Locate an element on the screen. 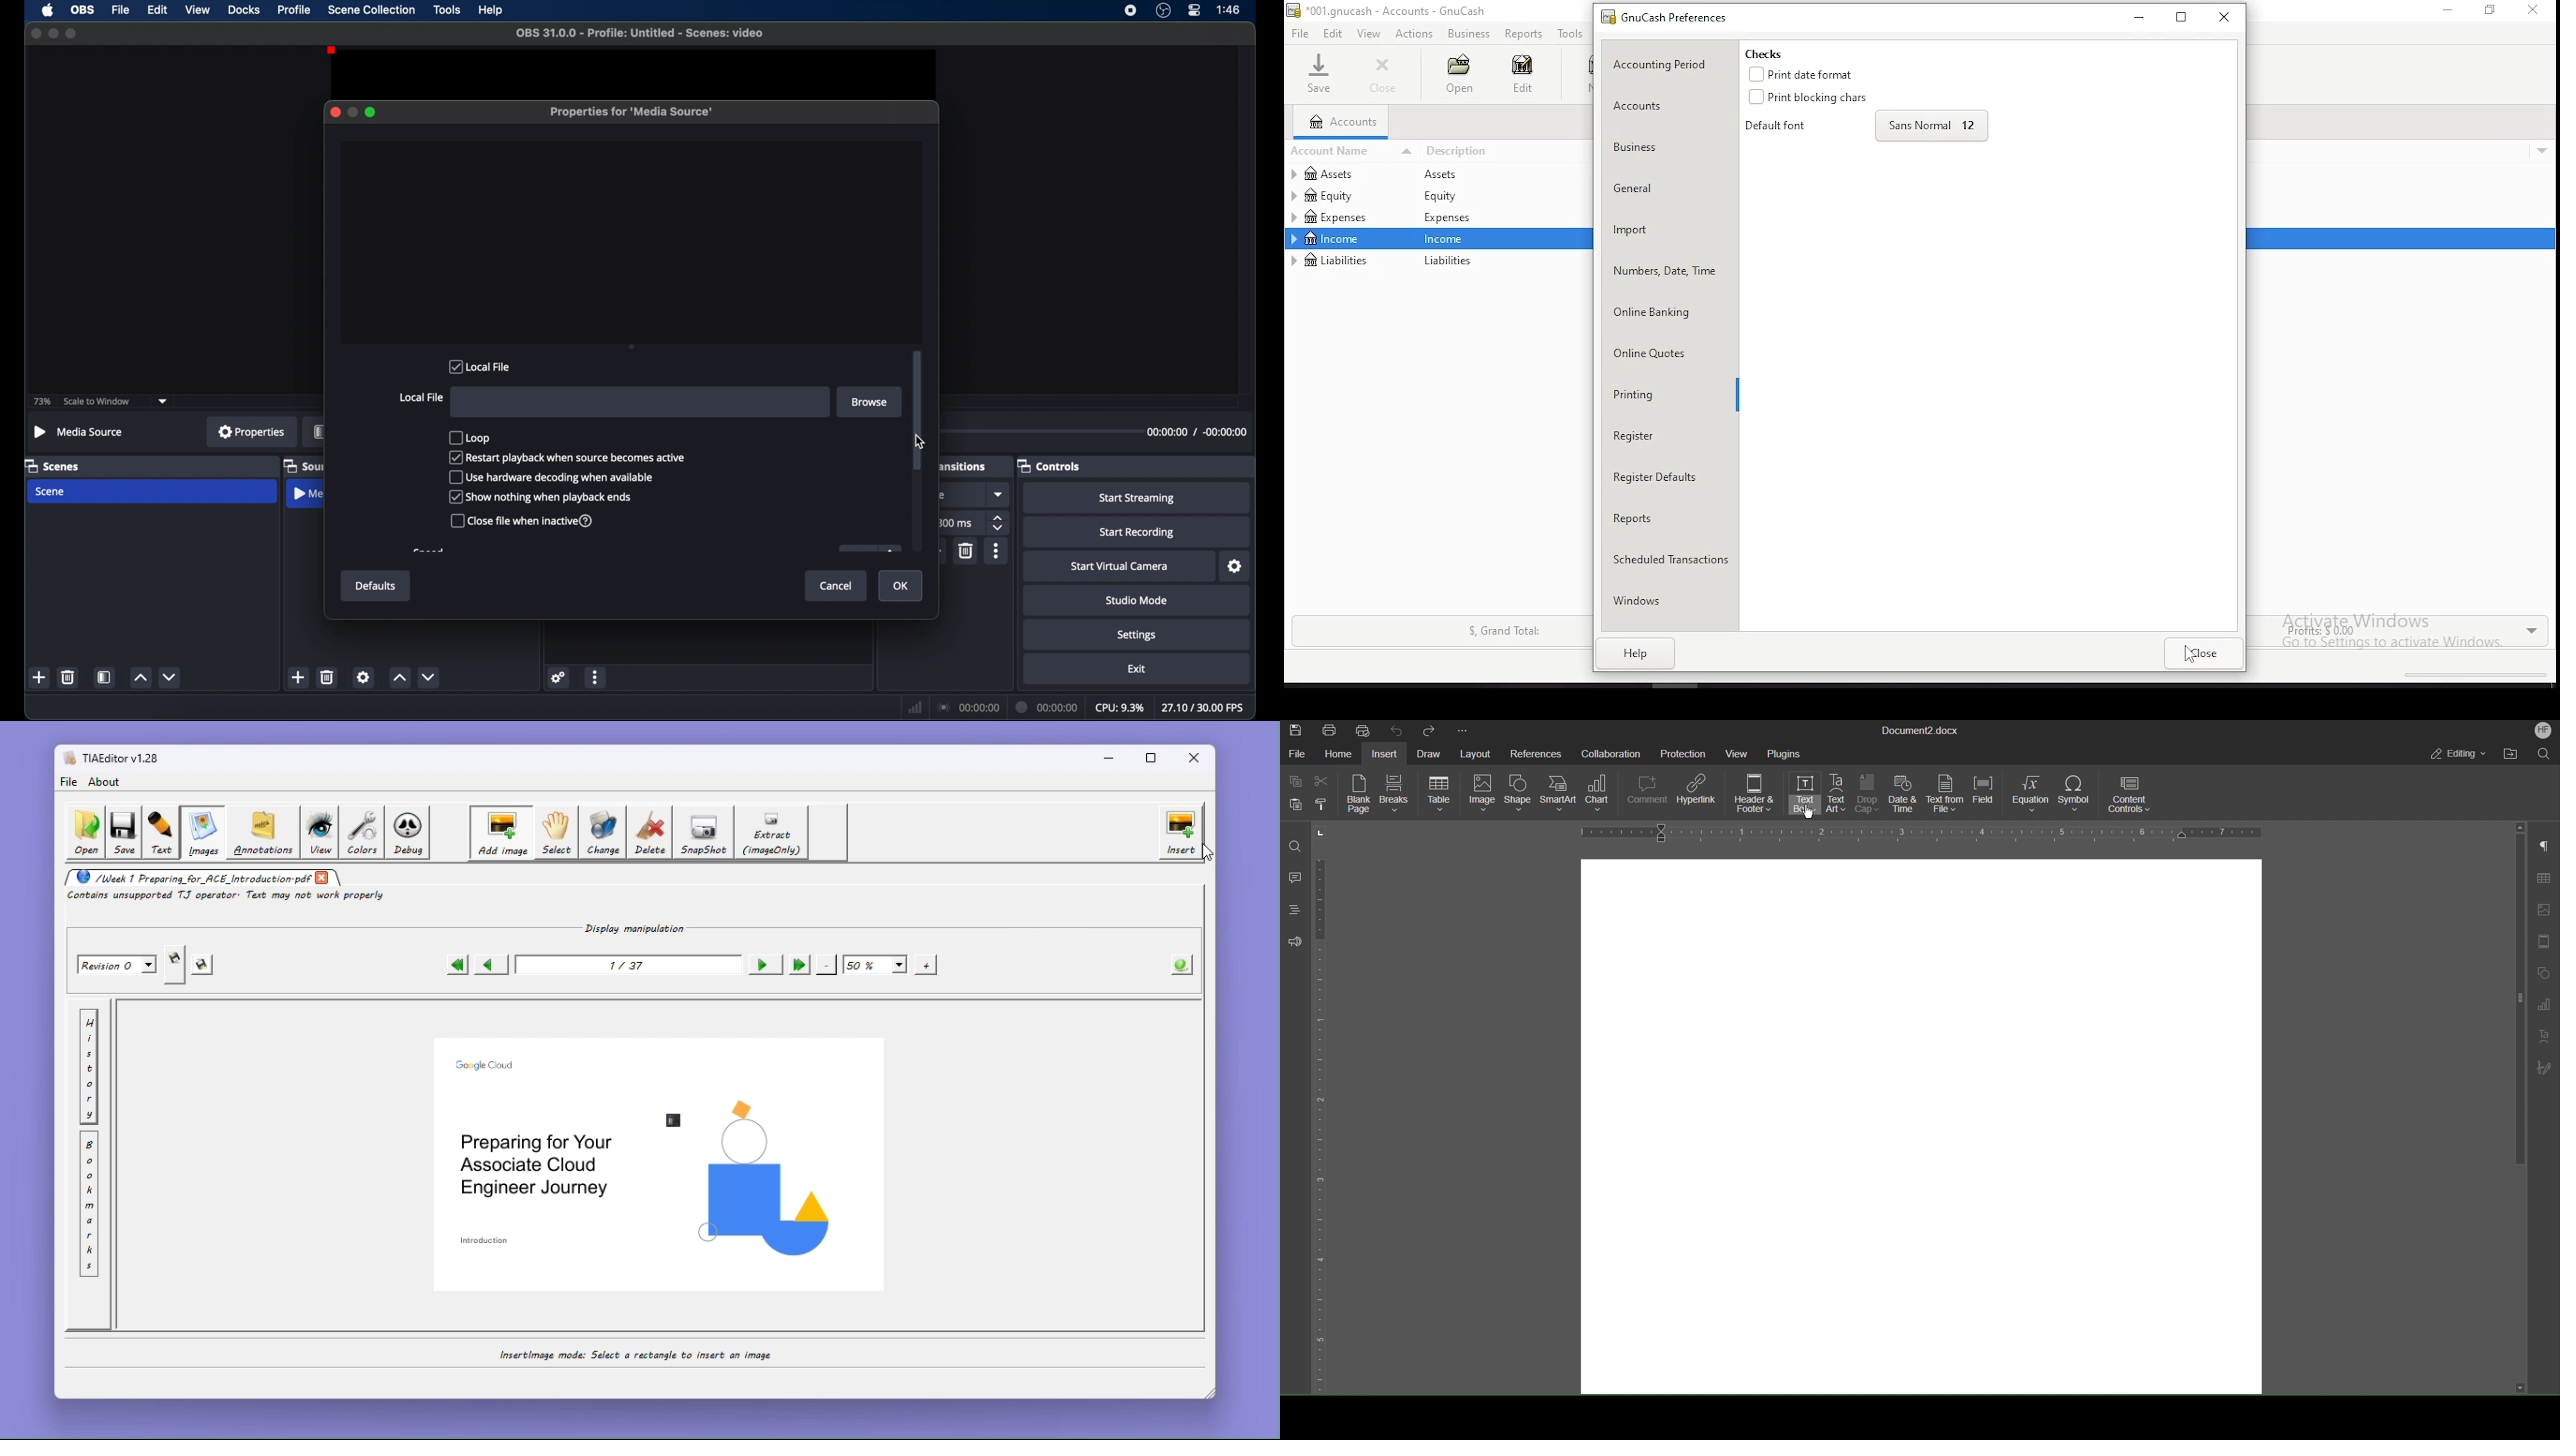  help is located at coordinates (492, 11).